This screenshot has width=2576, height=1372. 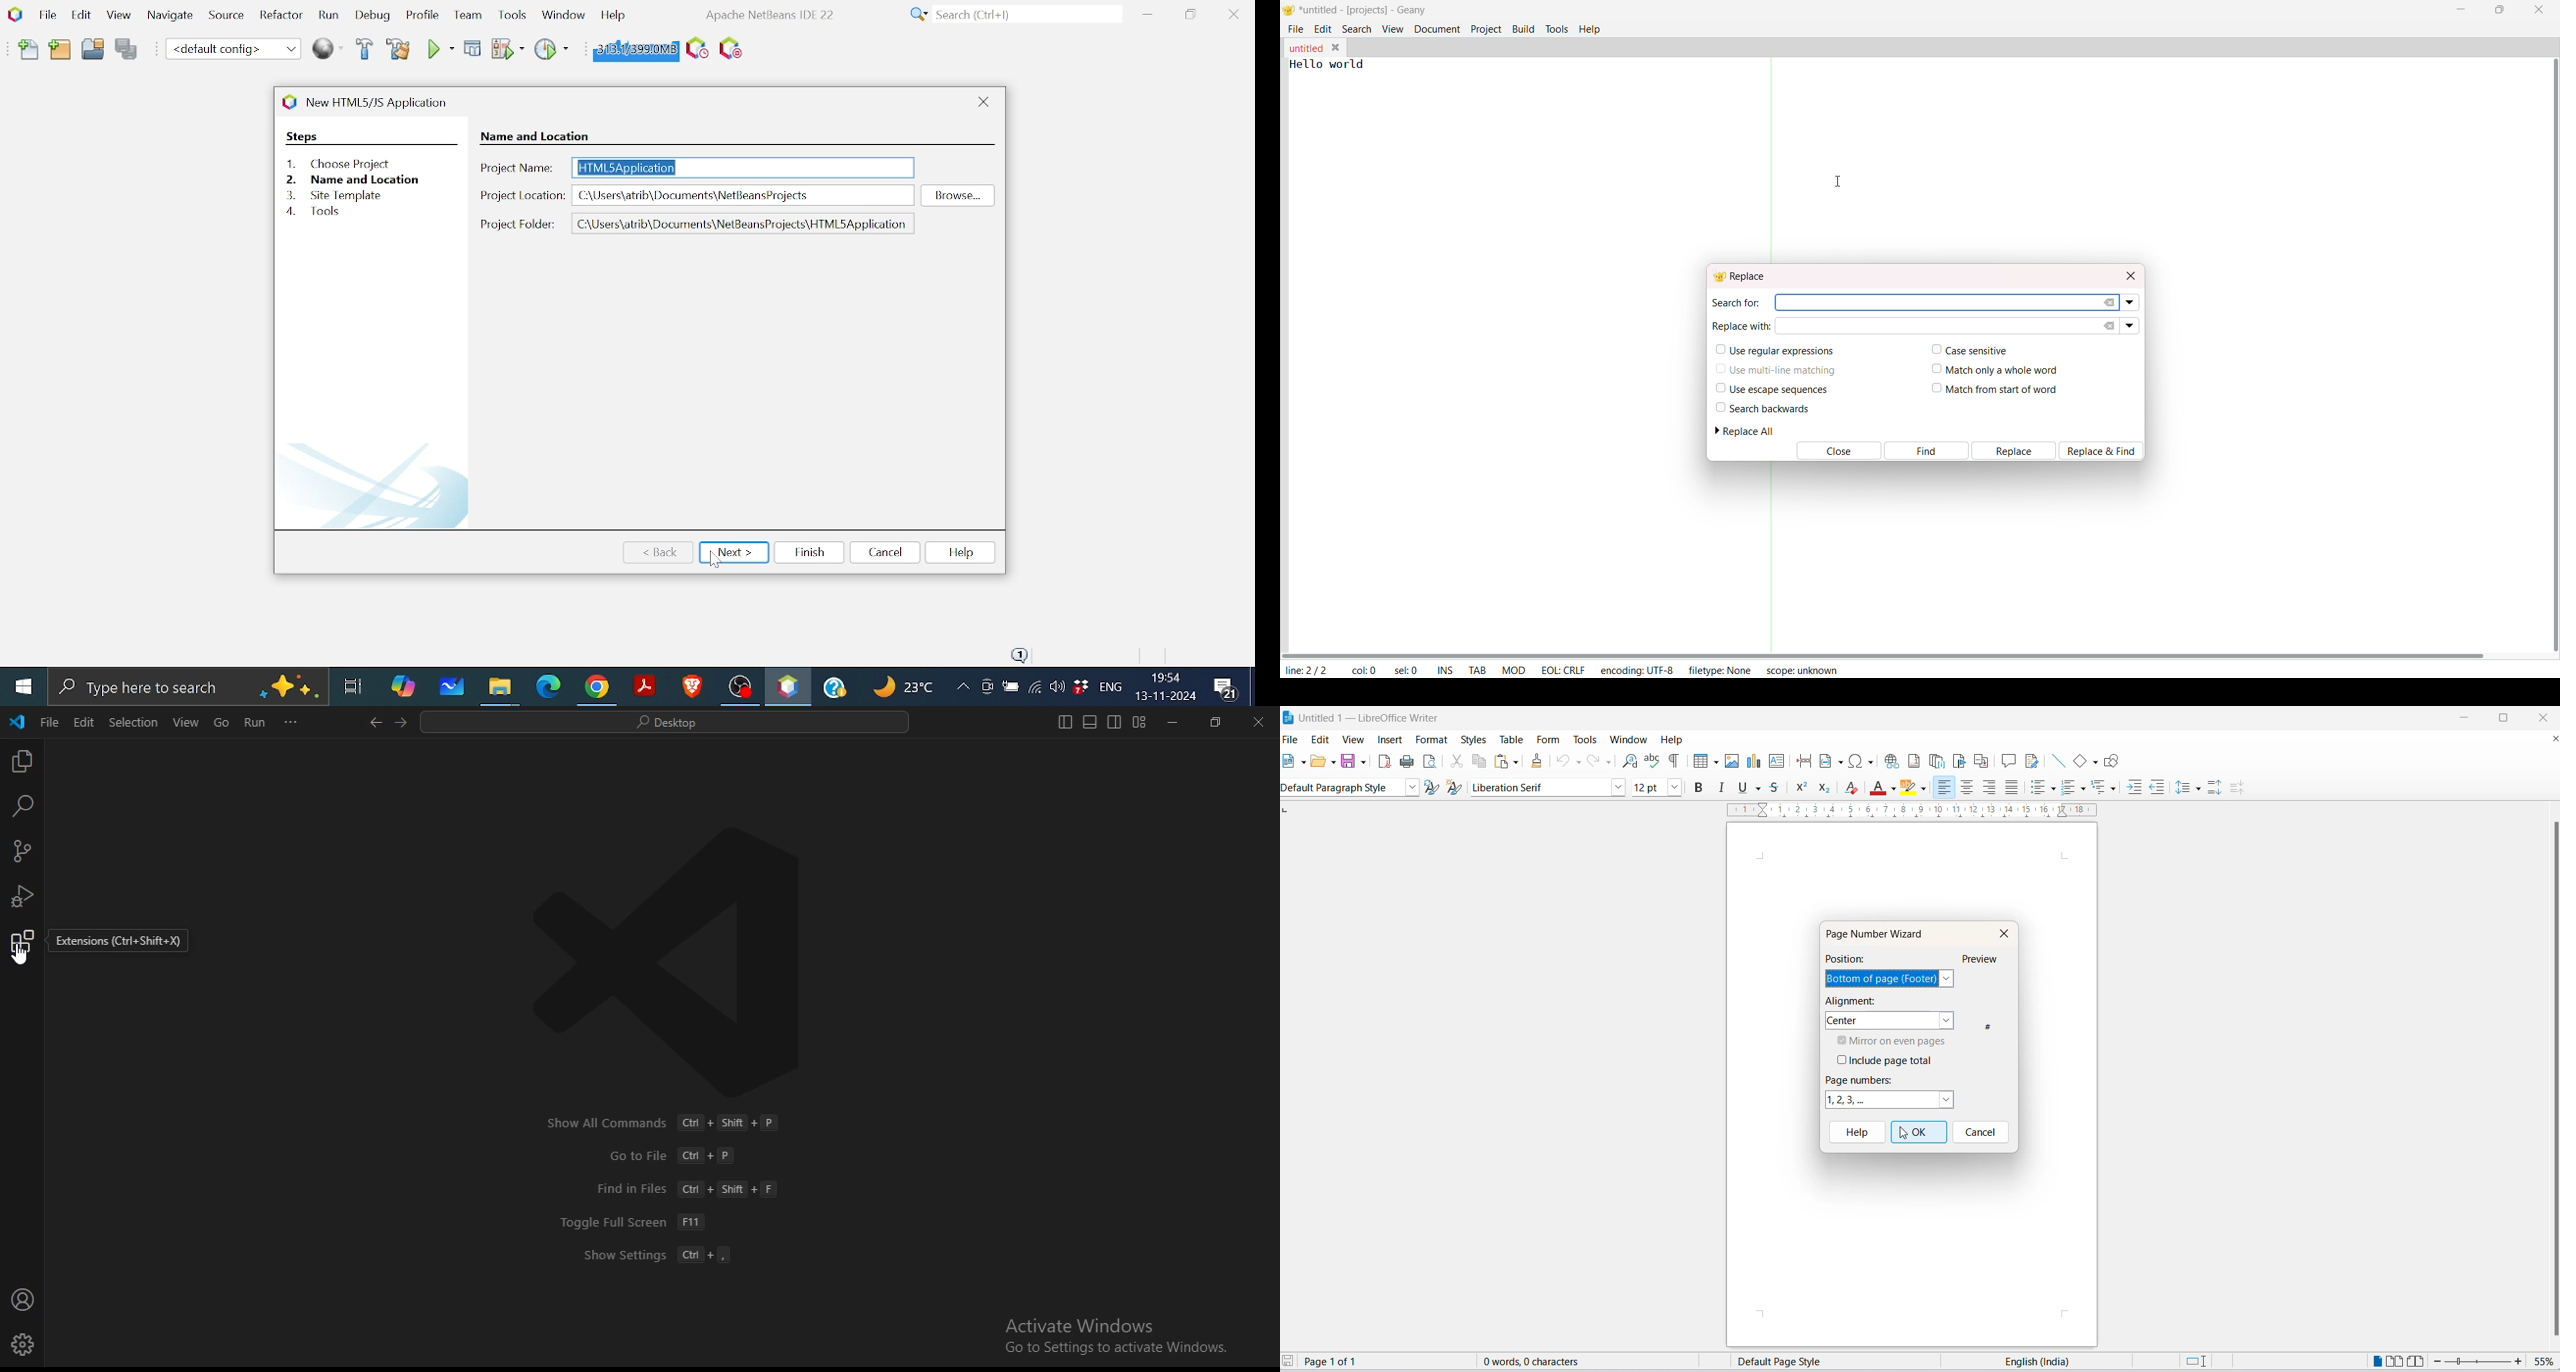 What do you see at coordinates (1802, 787) in the screenshot?
I see `superscript` at bounding box center [1802, 787].